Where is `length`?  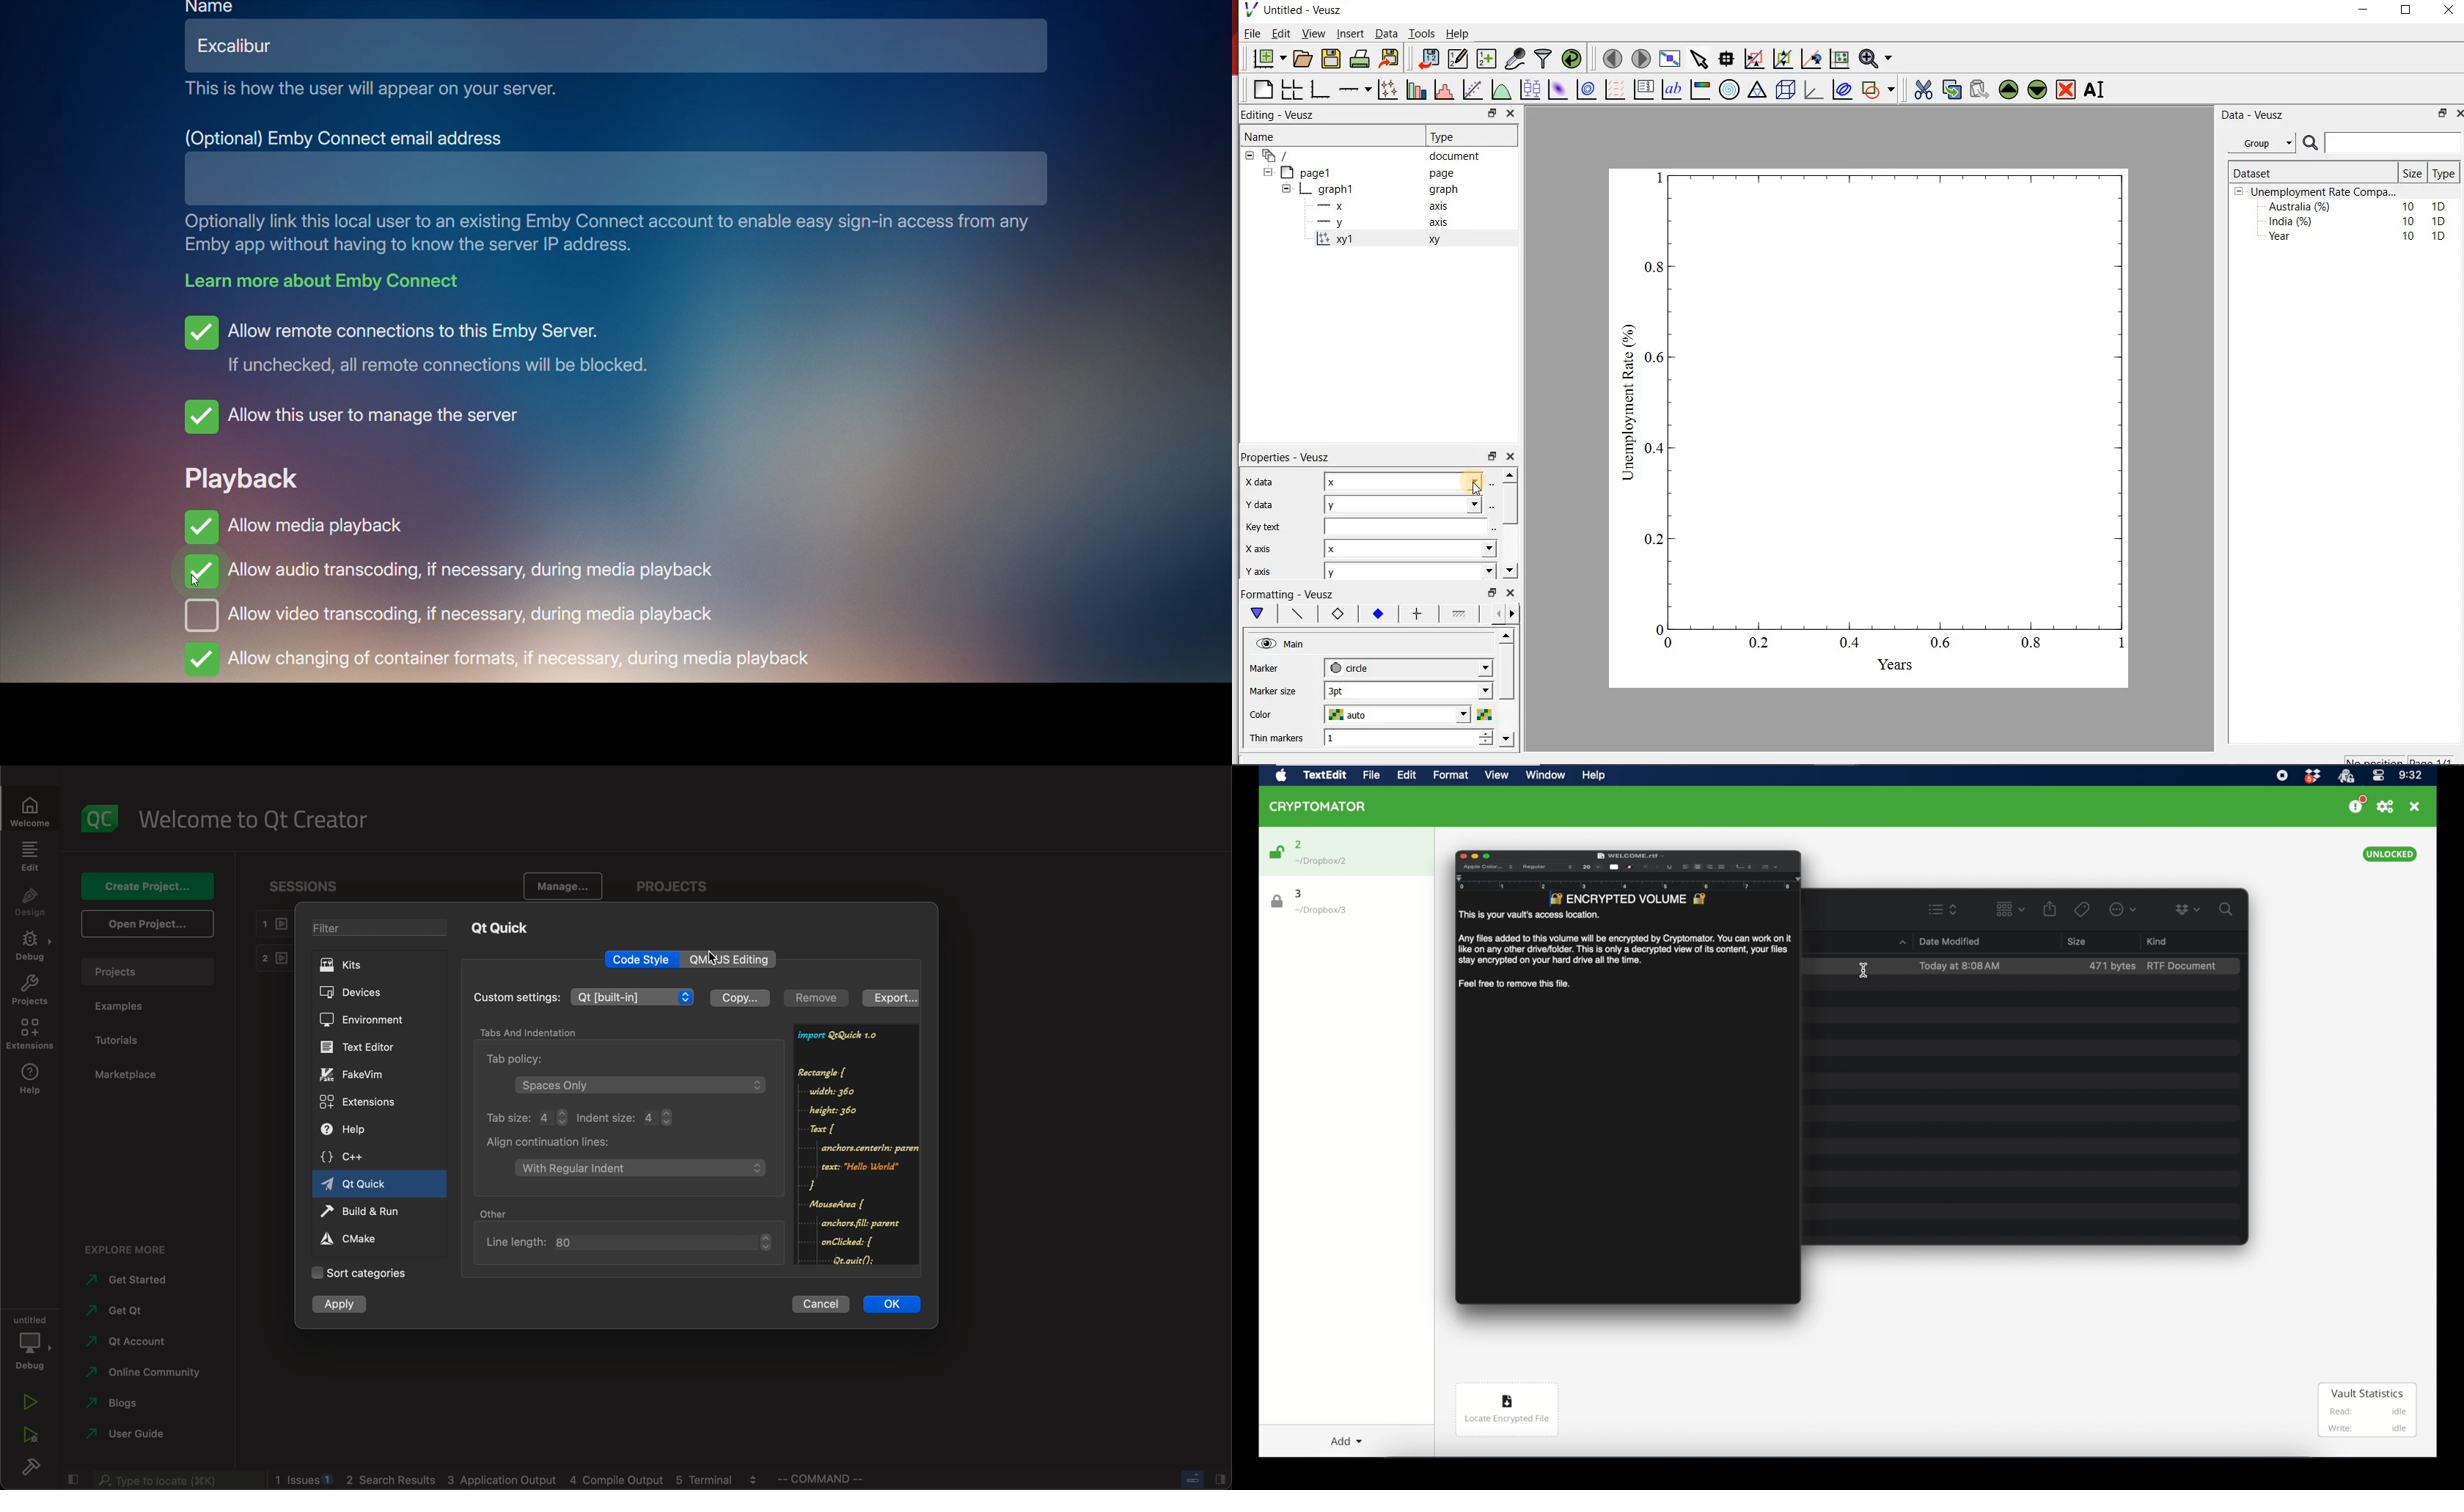 length is located at coordinates (632, 1239).